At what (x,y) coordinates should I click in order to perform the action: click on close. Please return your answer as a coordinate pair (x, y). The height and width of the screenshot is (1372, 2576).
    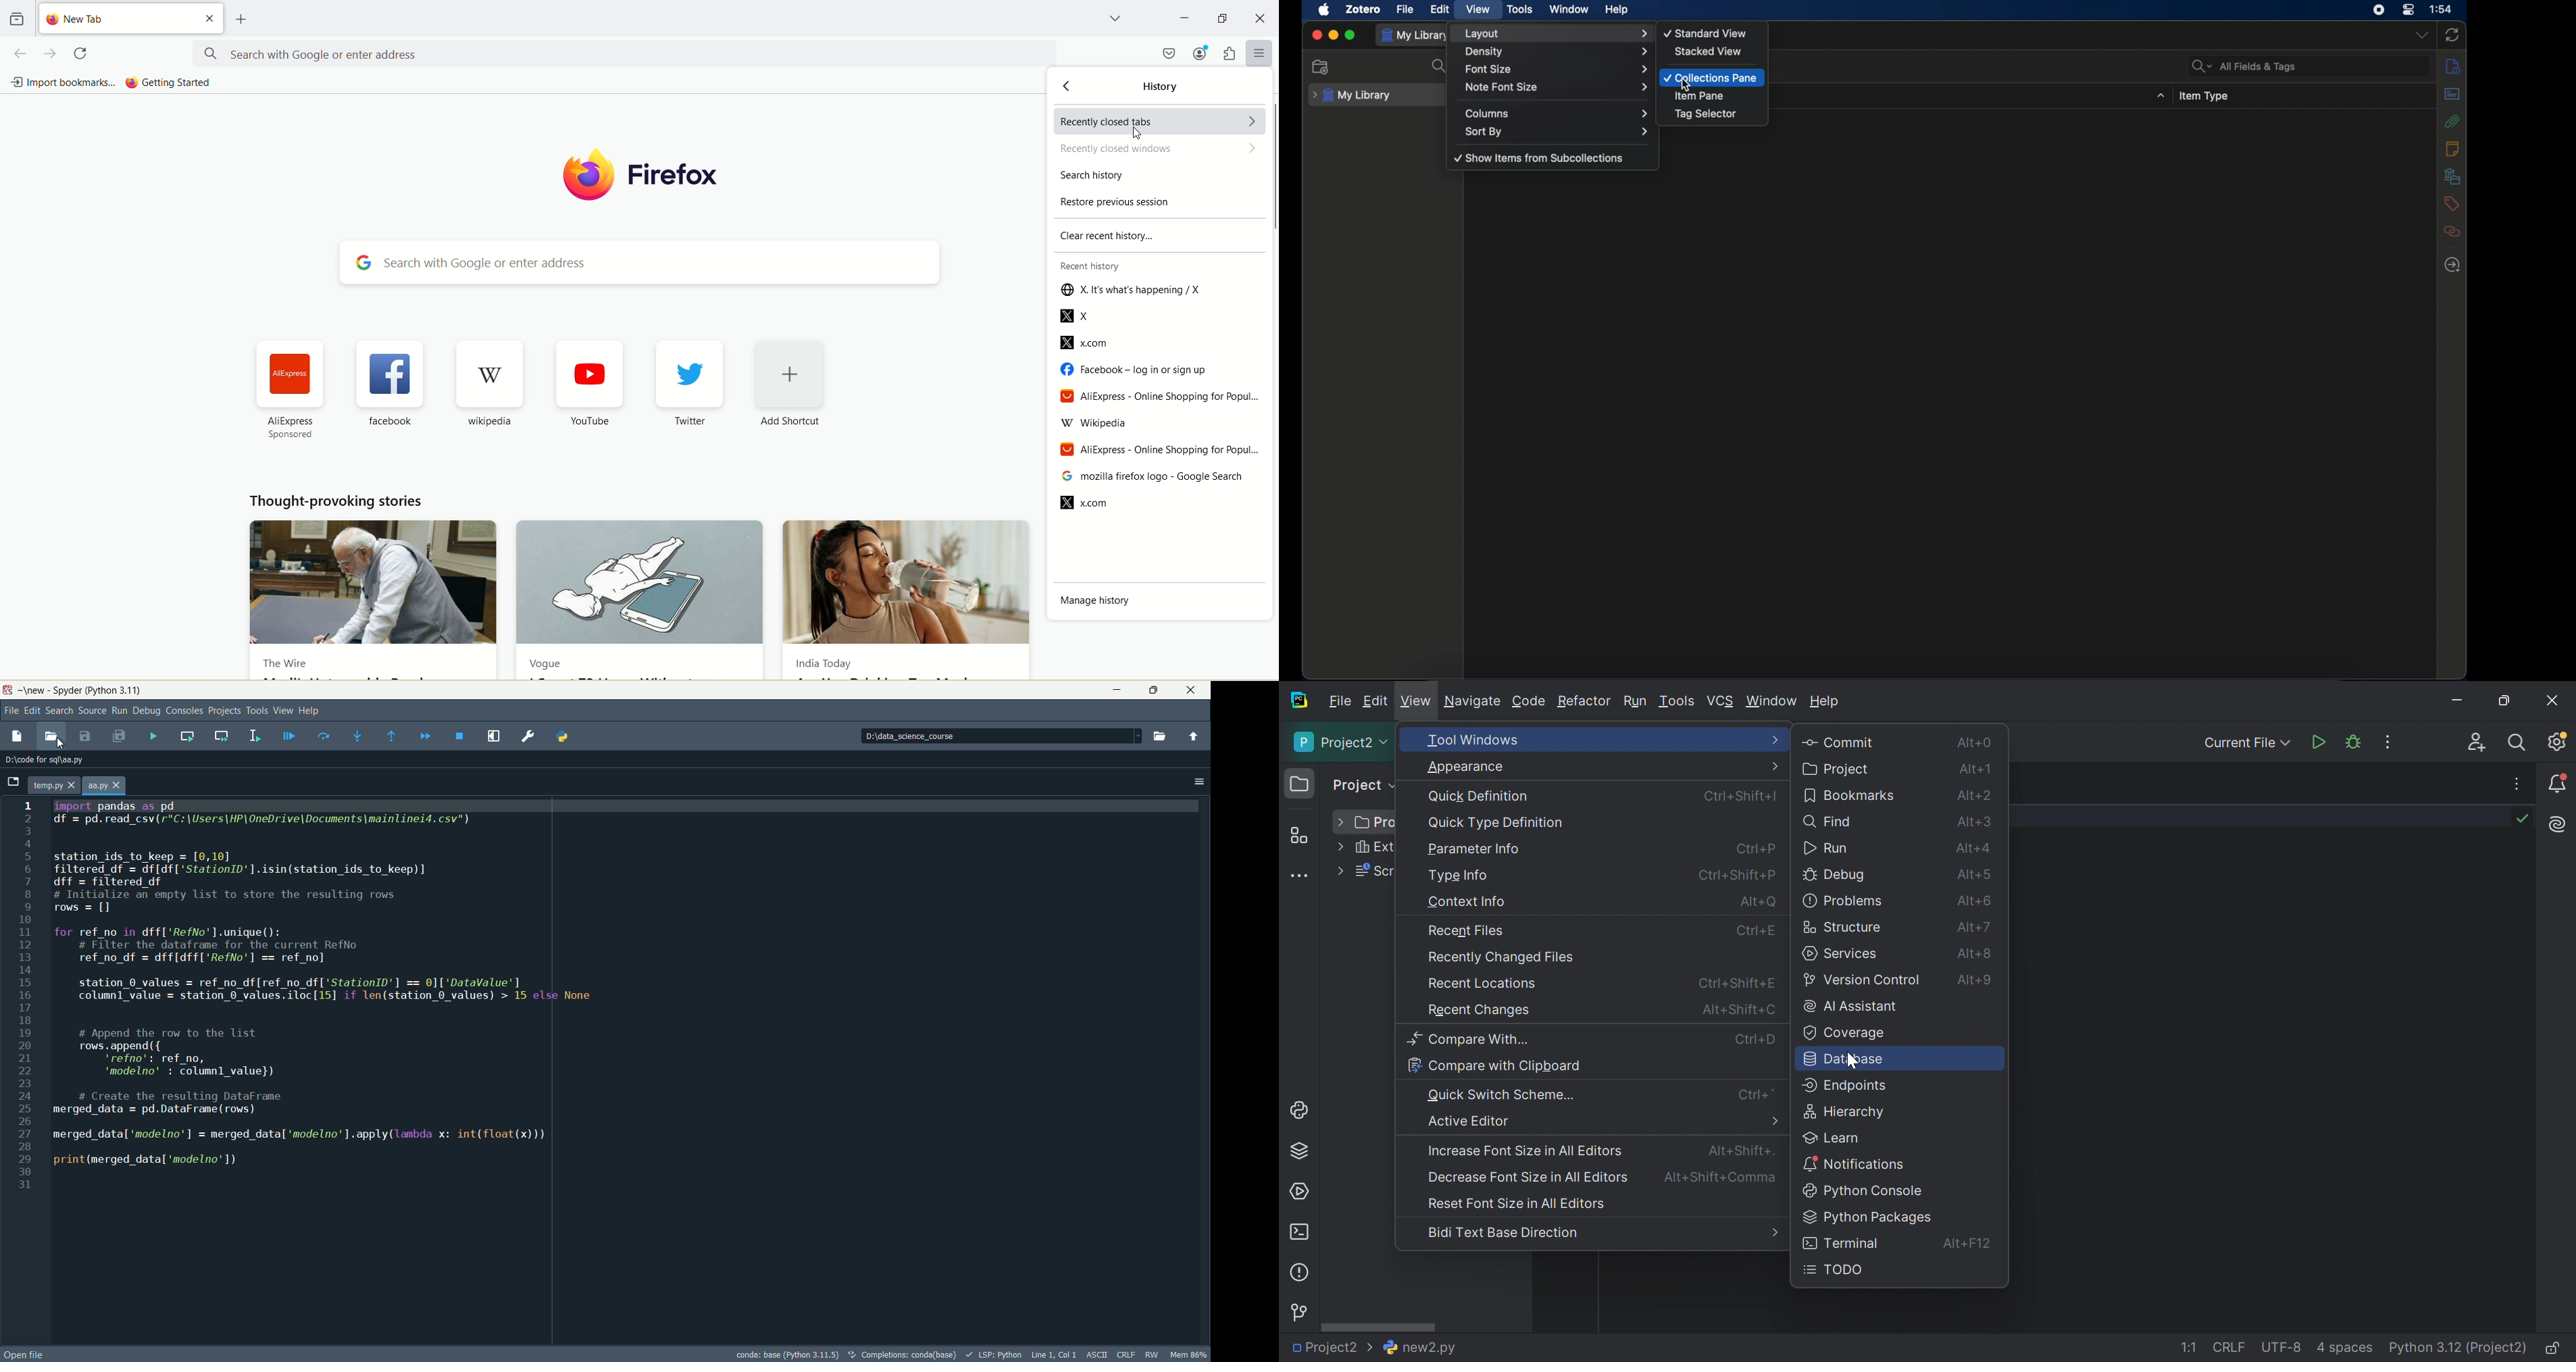
    Looking at the image, I should click on (1192, 690).